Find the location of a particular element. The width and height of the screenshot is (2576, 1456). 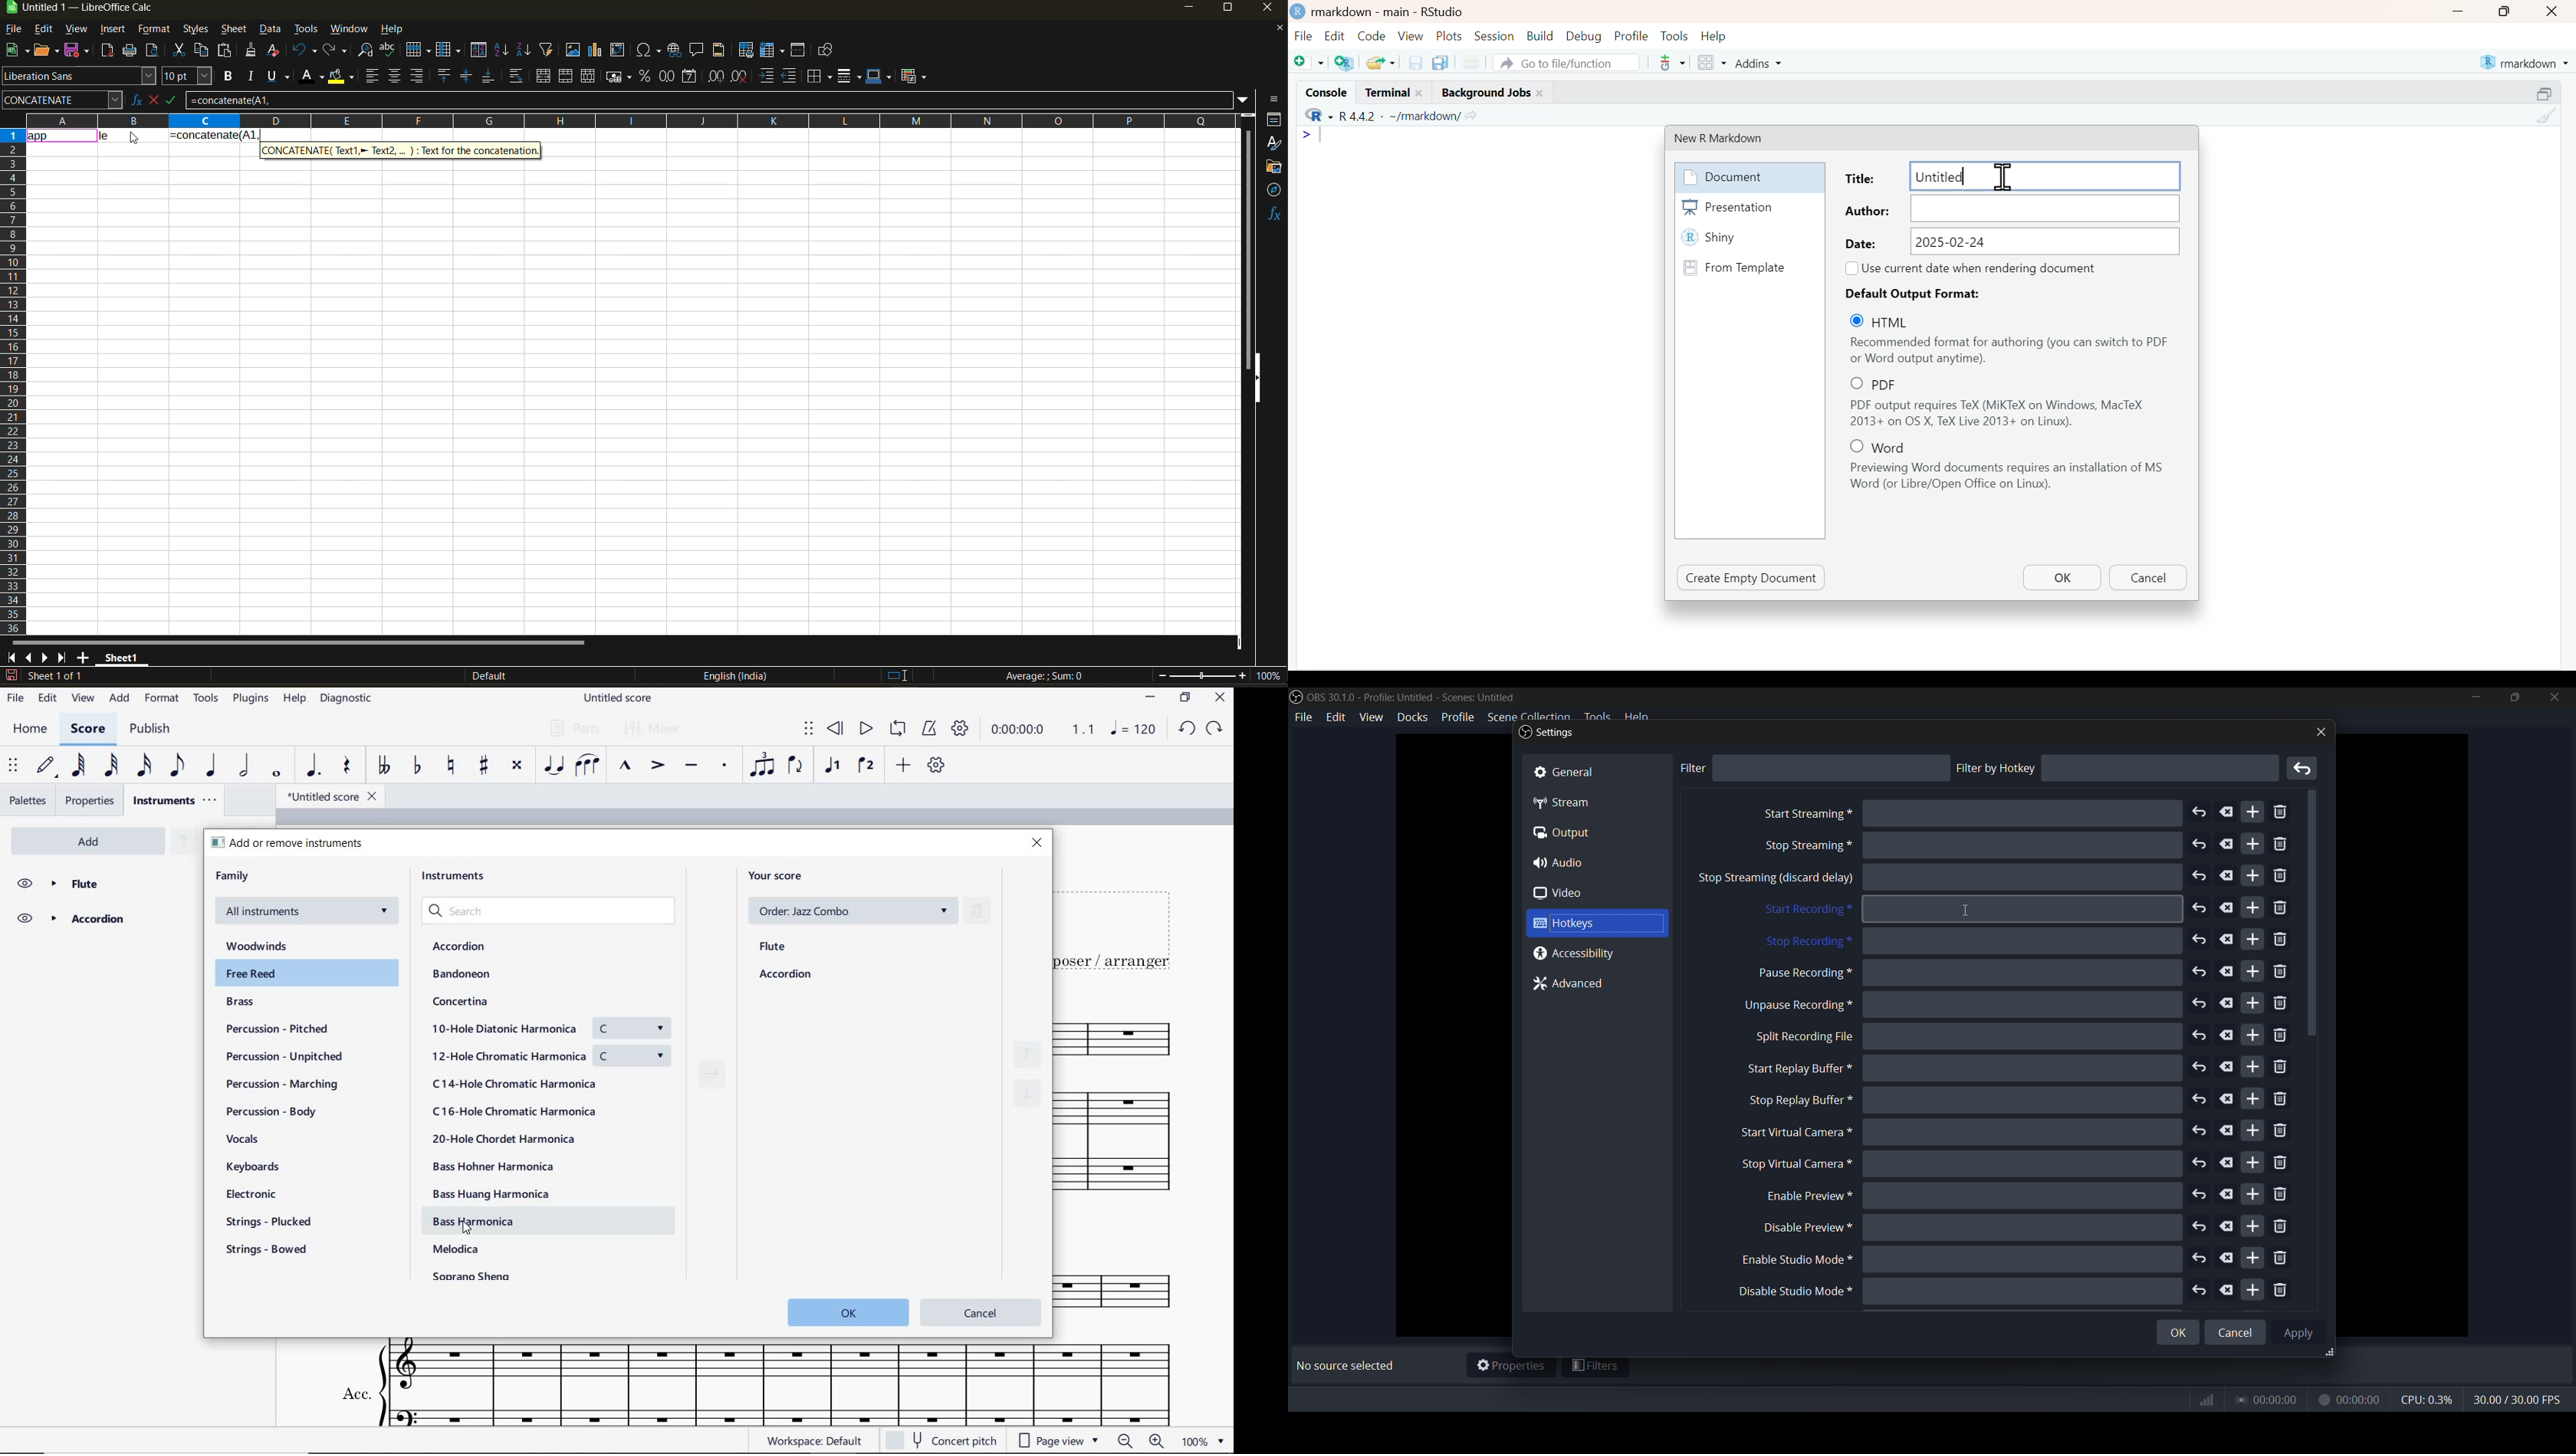

Cancel is located at coordinates (2147, 578).